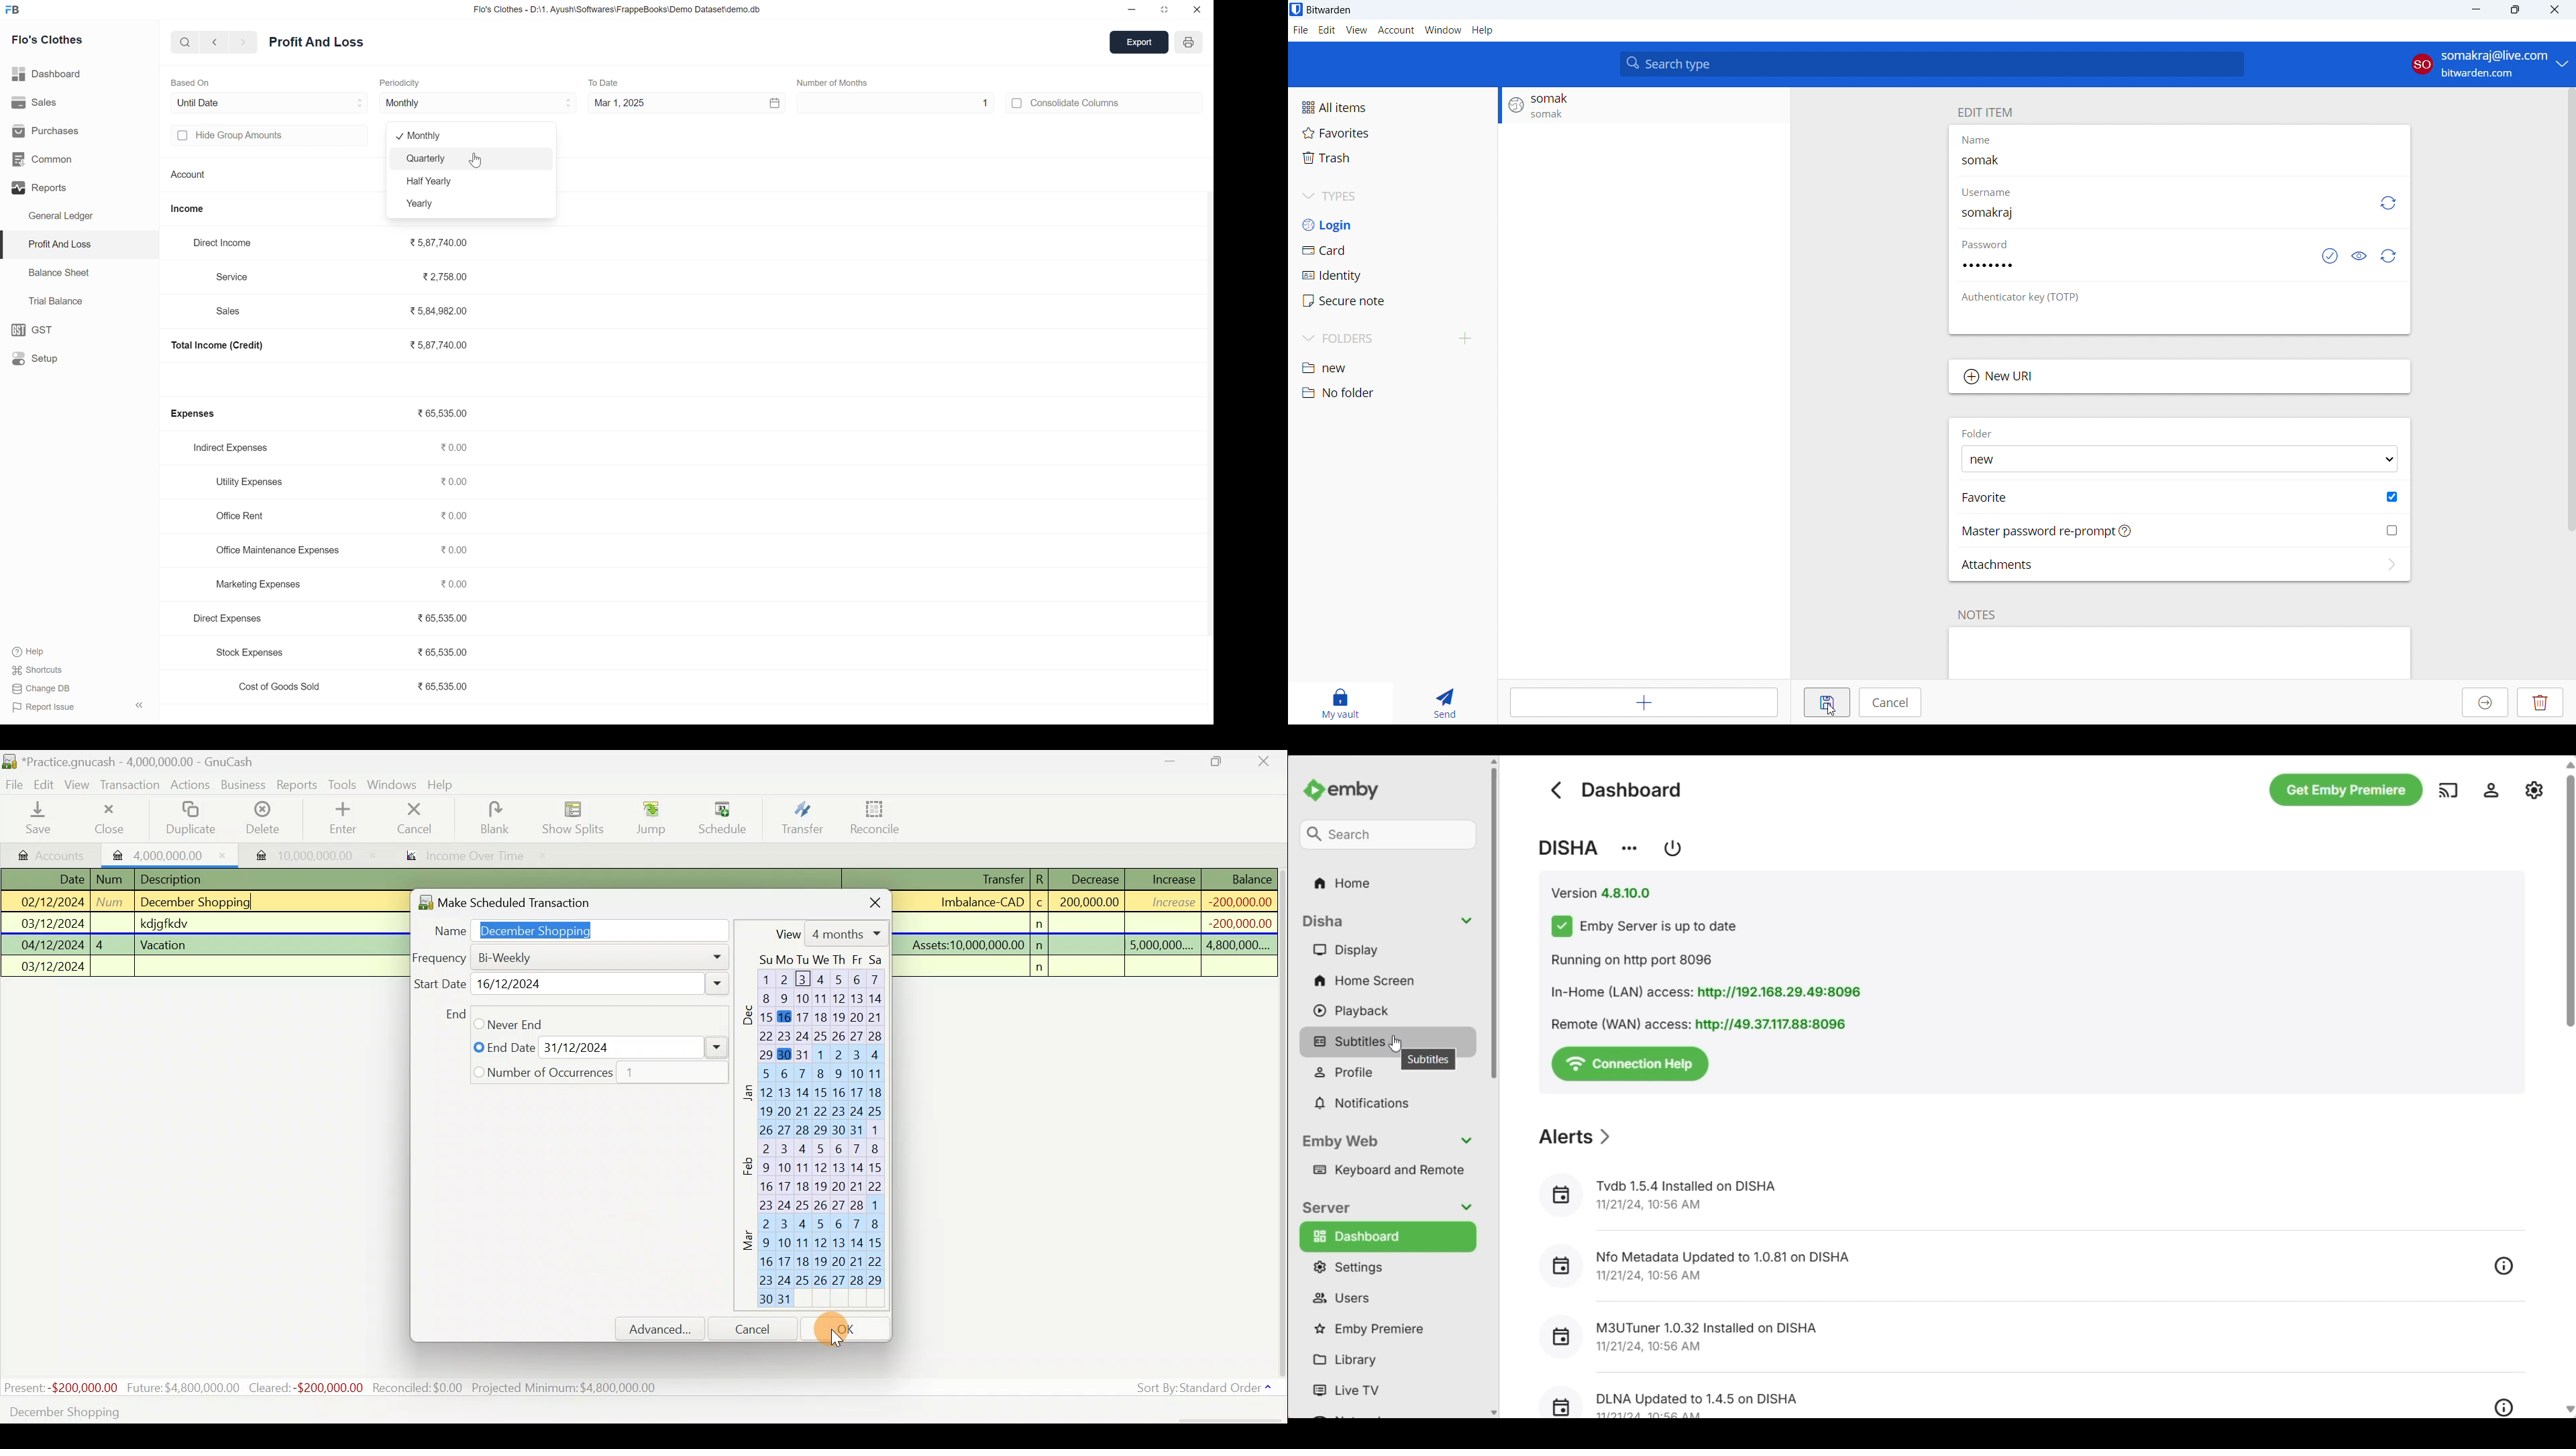 The image size is (2576, 1456). Describe the element at coordinates (1068, 106) in the screenshot. I see `Consolidate Columns` at that location.